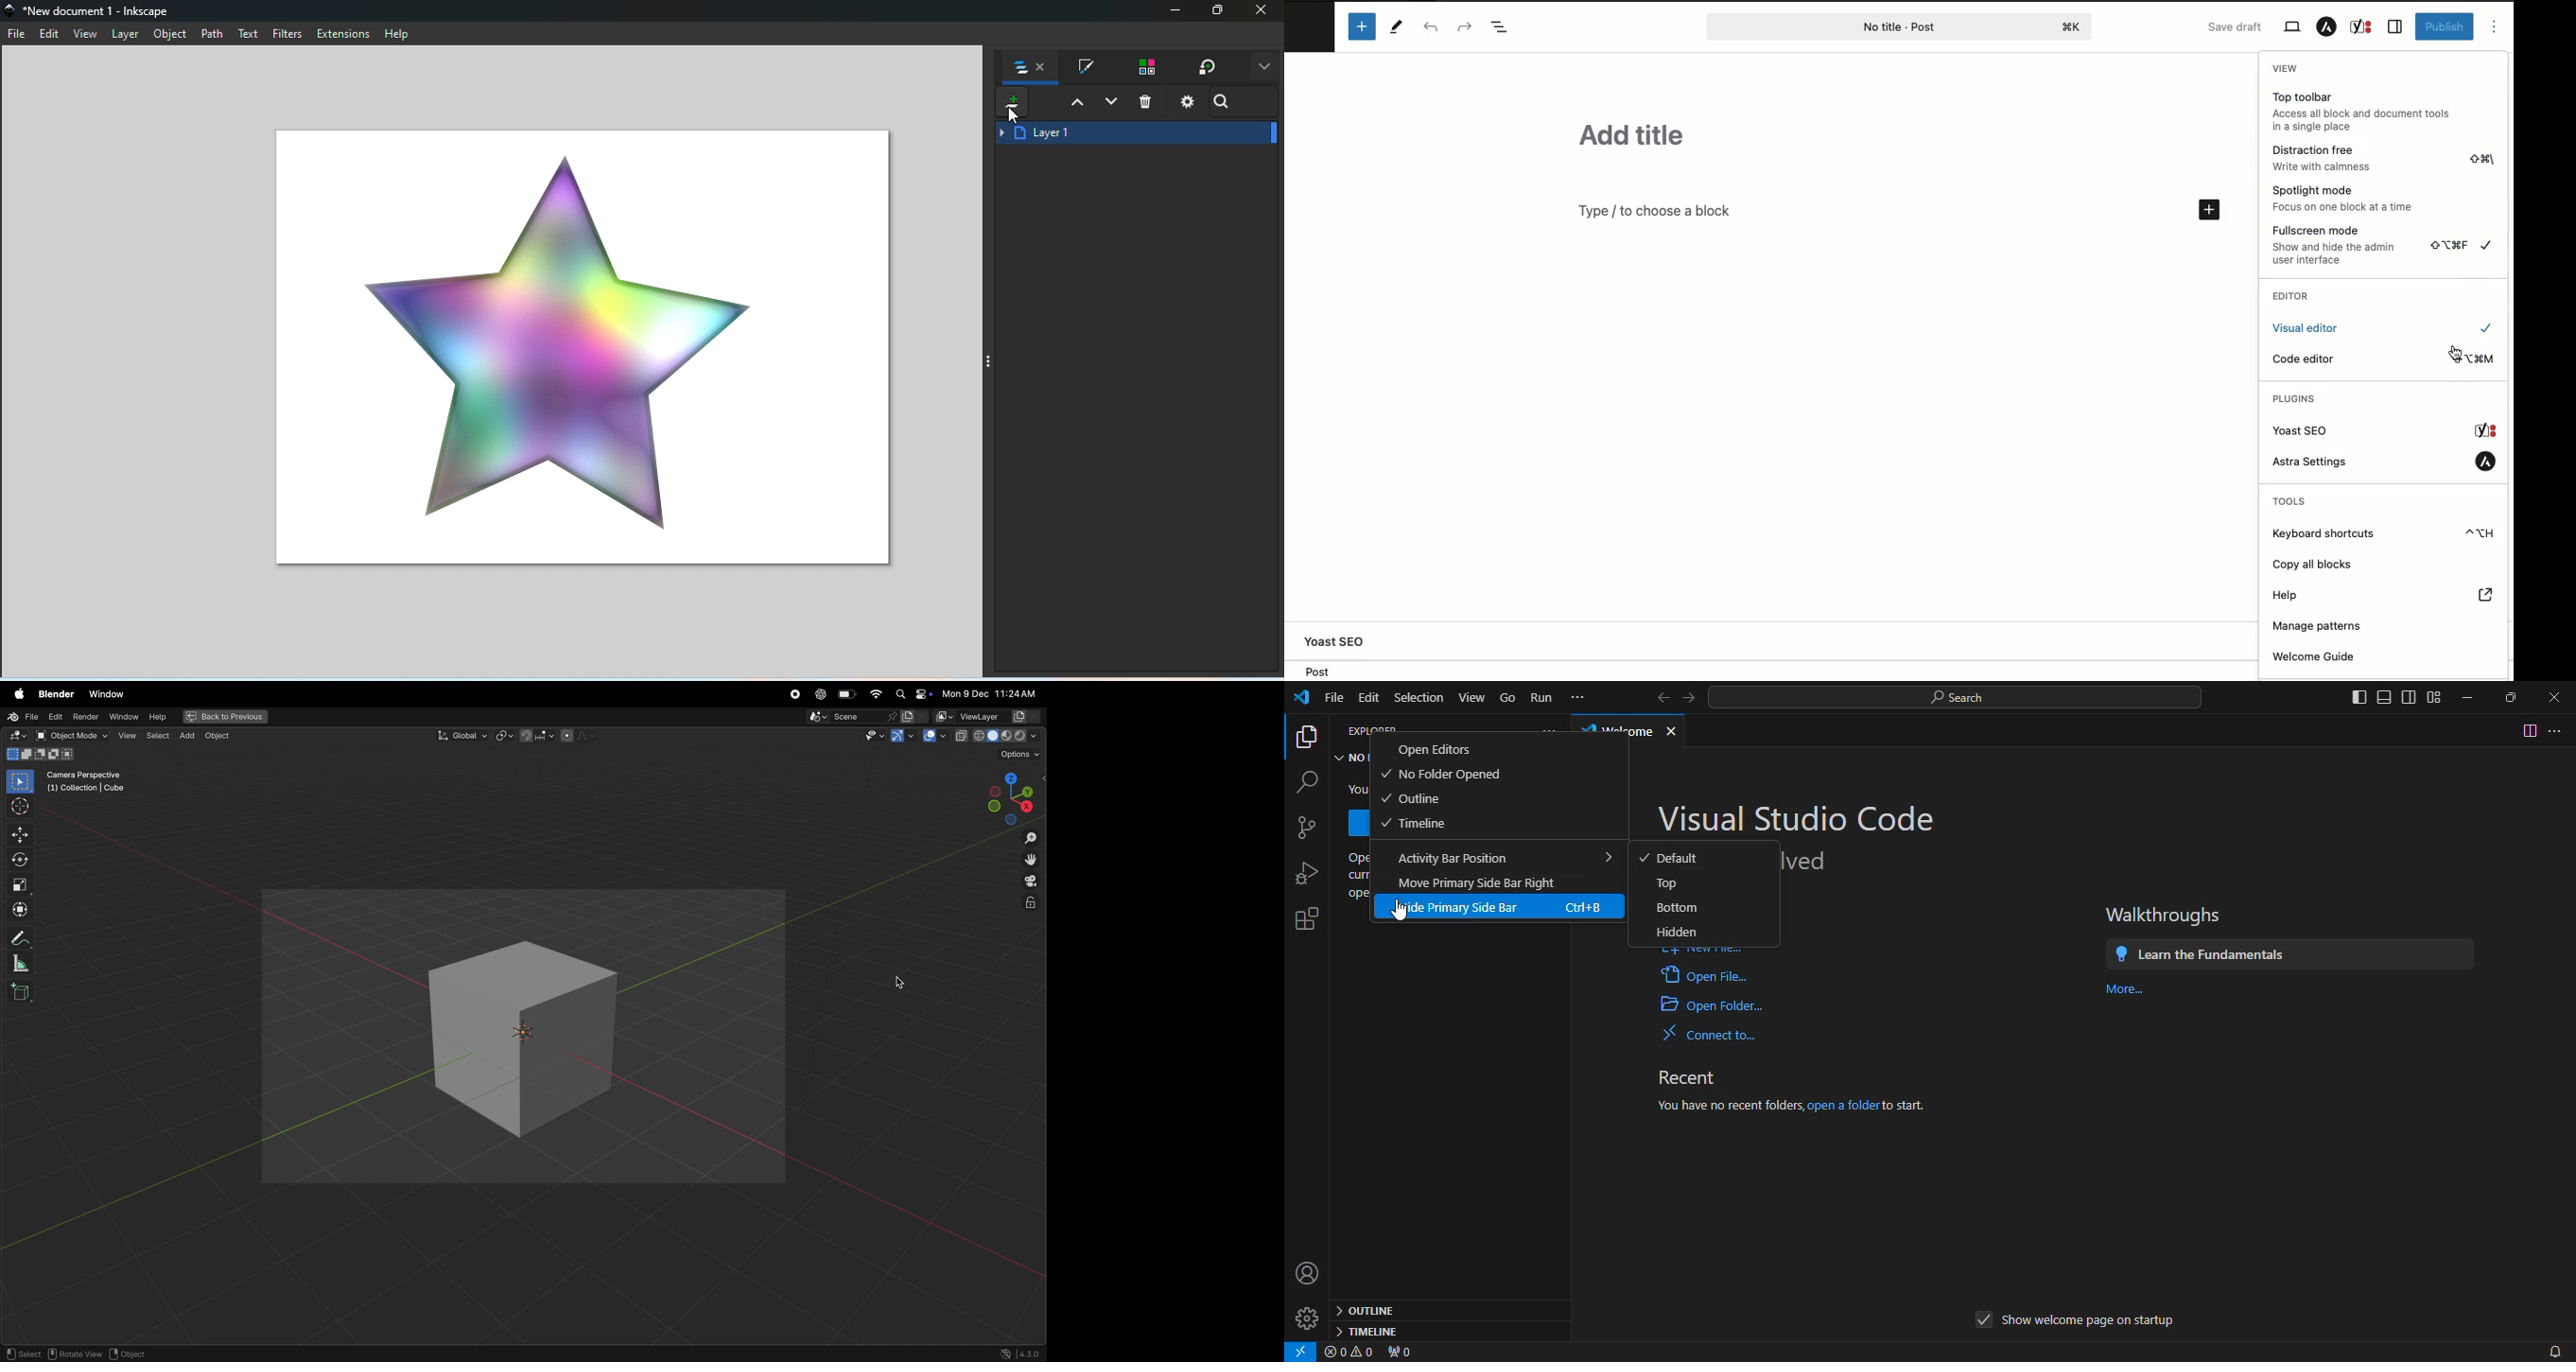 This screenshot has height=1372, width=2576. Describe the element at coordinates (1898, 27) in the screenshot. I see `Post` at that location.